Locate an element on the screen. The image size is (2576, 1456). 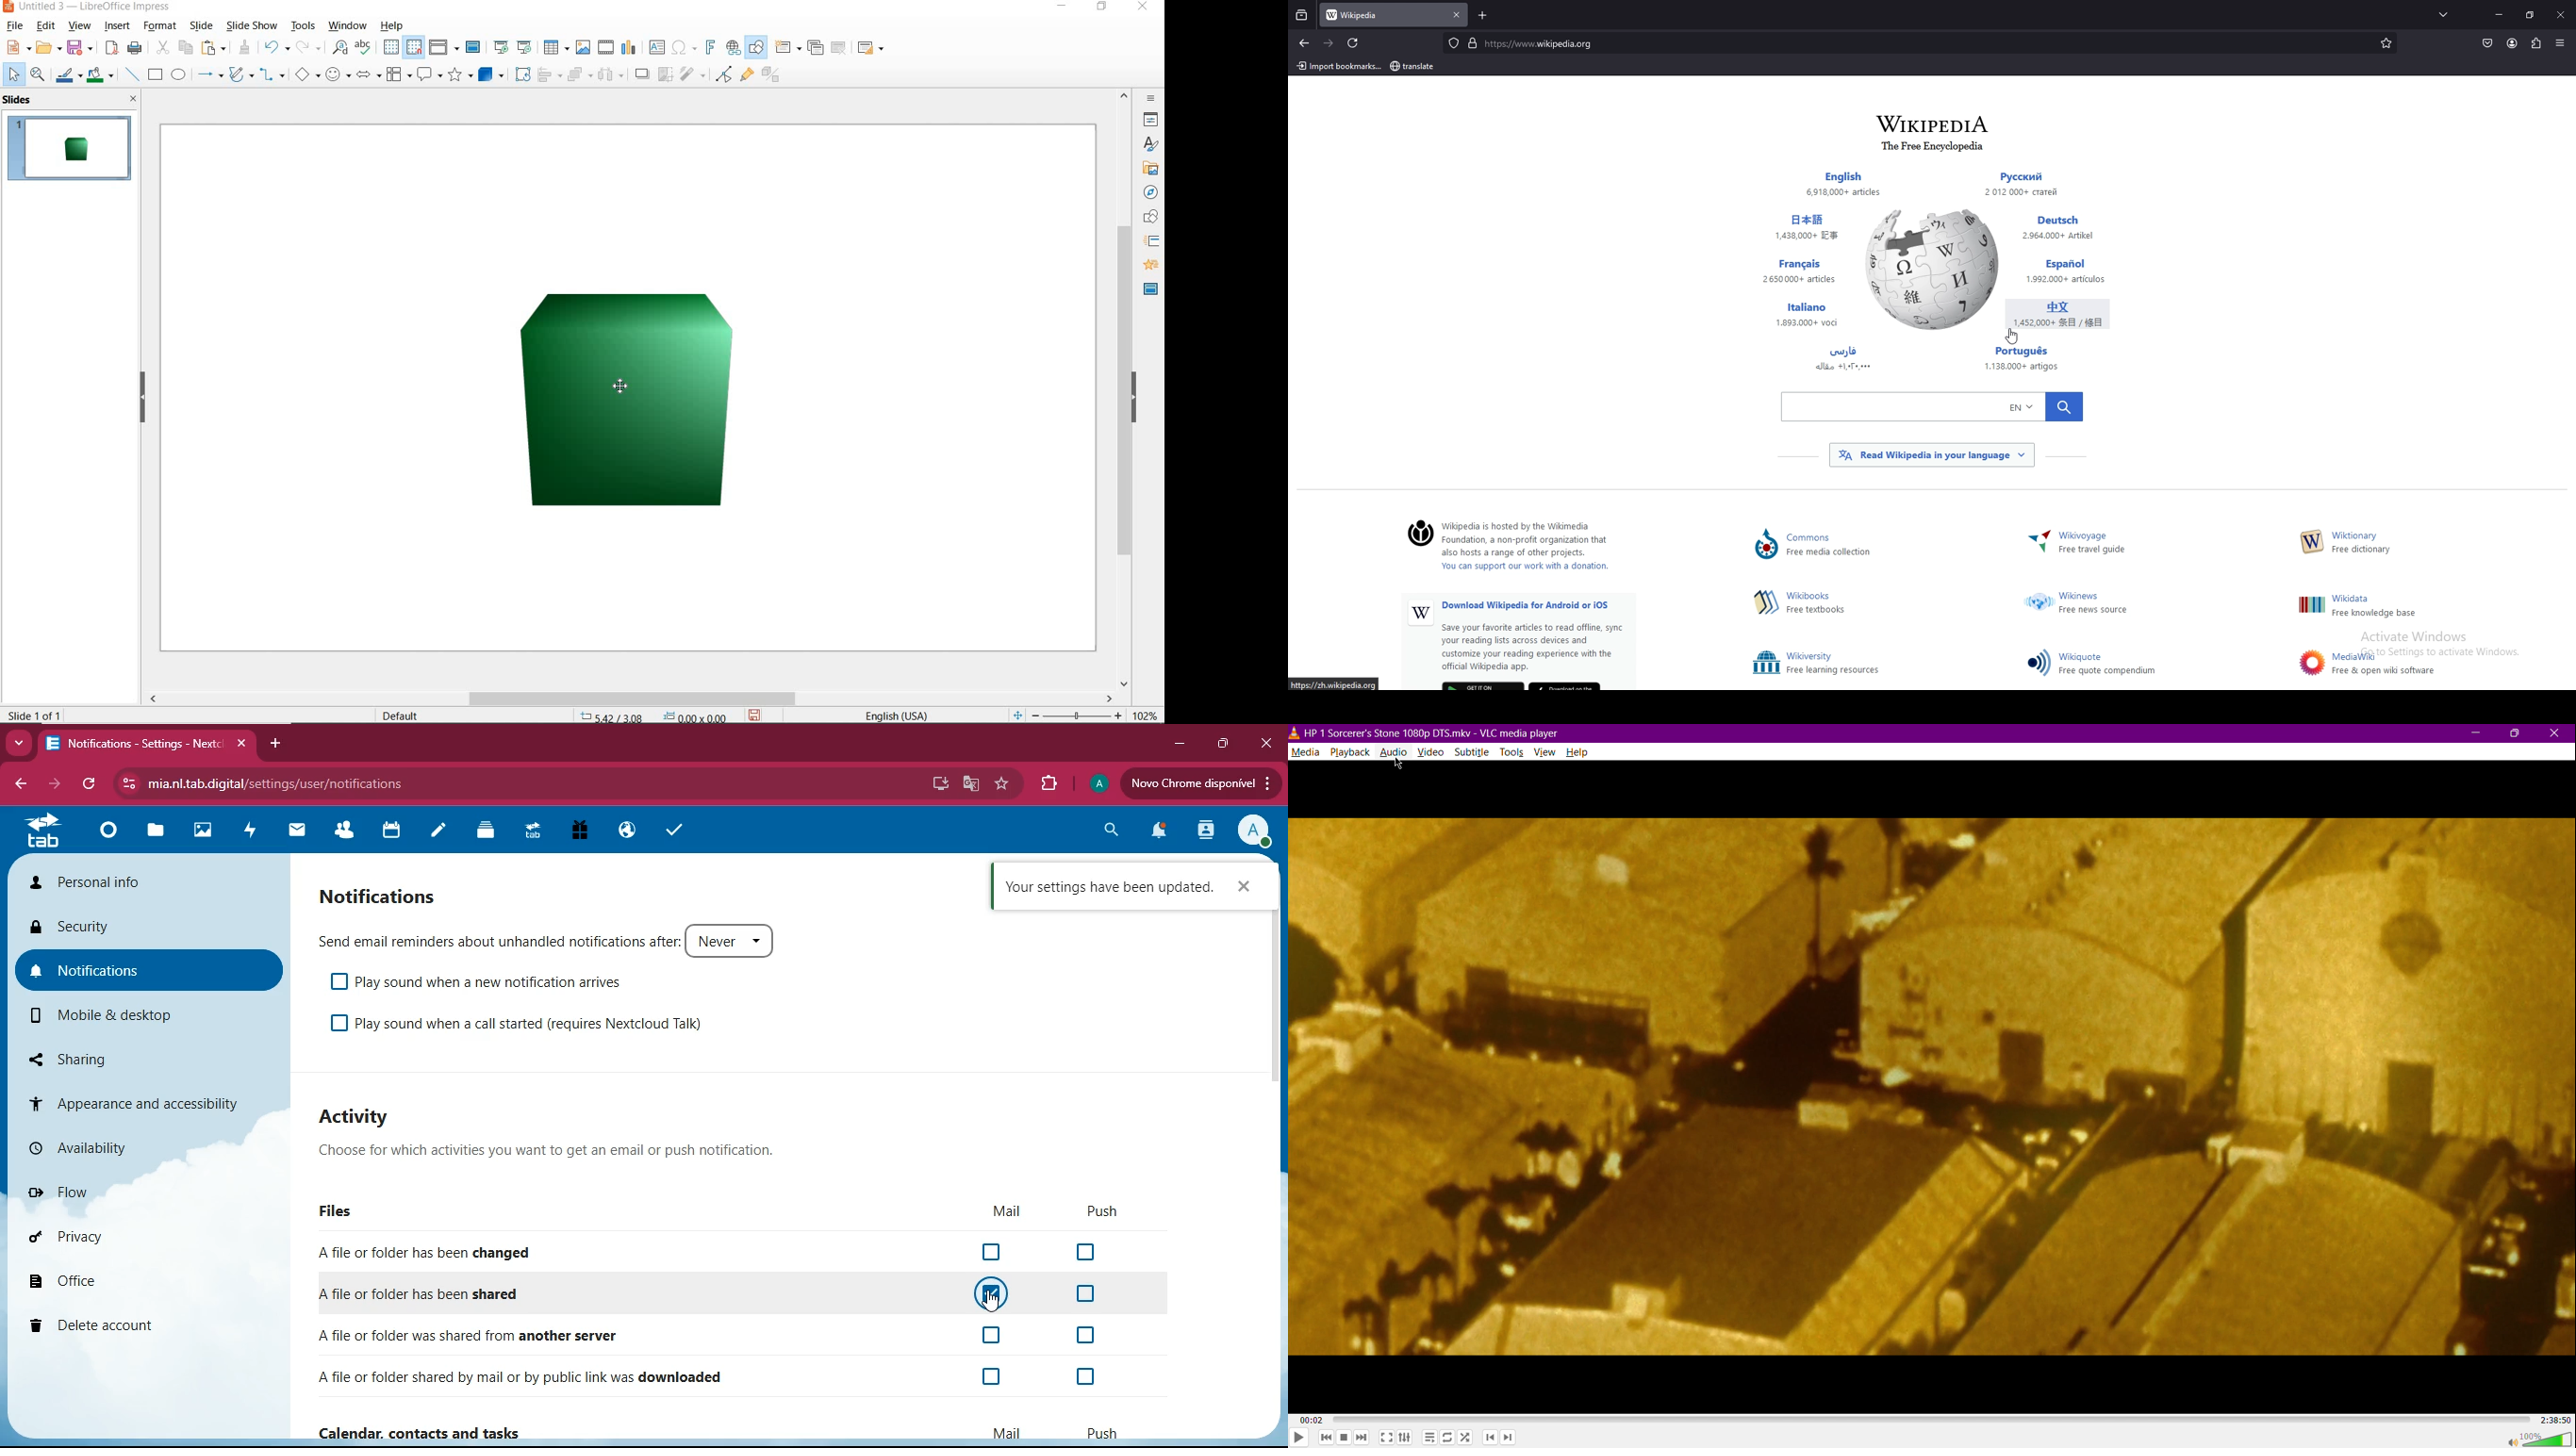
NAVIGGATOR is located at coordinates (1152, 193).